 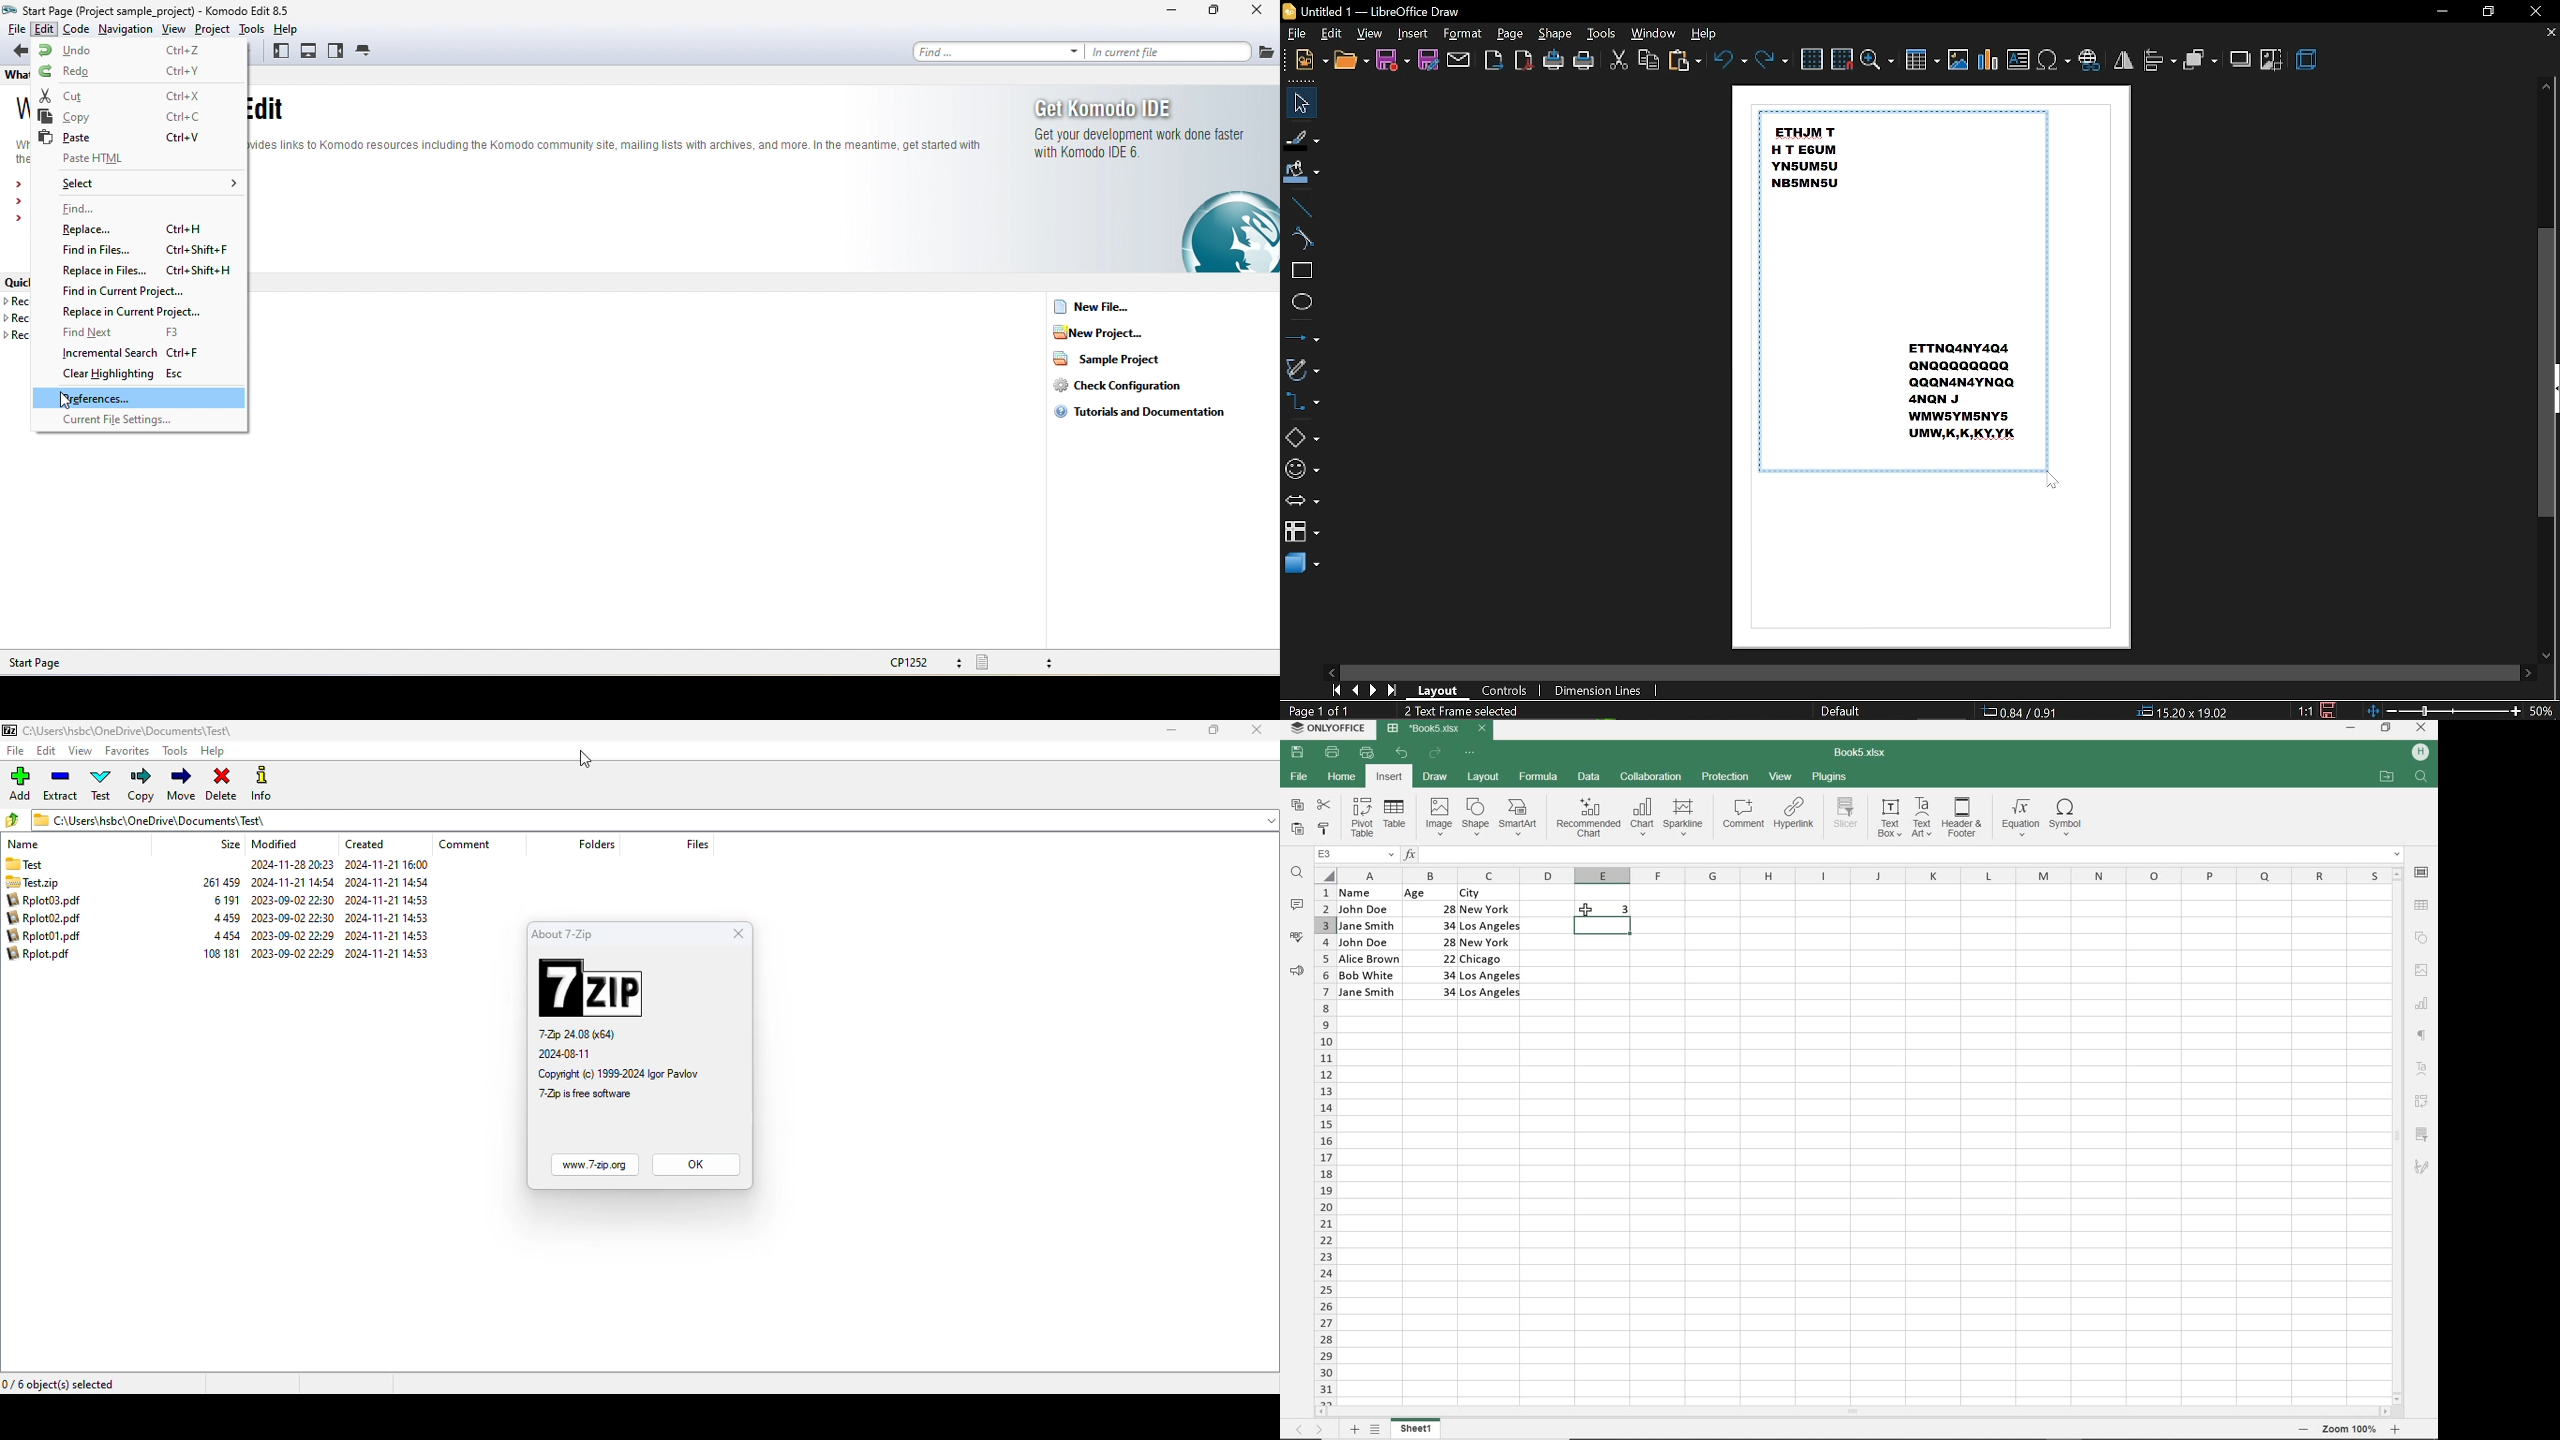 What do you see at coordinates (1296, 874) in the screenshot?
I see `FIND` at bounding box center [1296, 874].